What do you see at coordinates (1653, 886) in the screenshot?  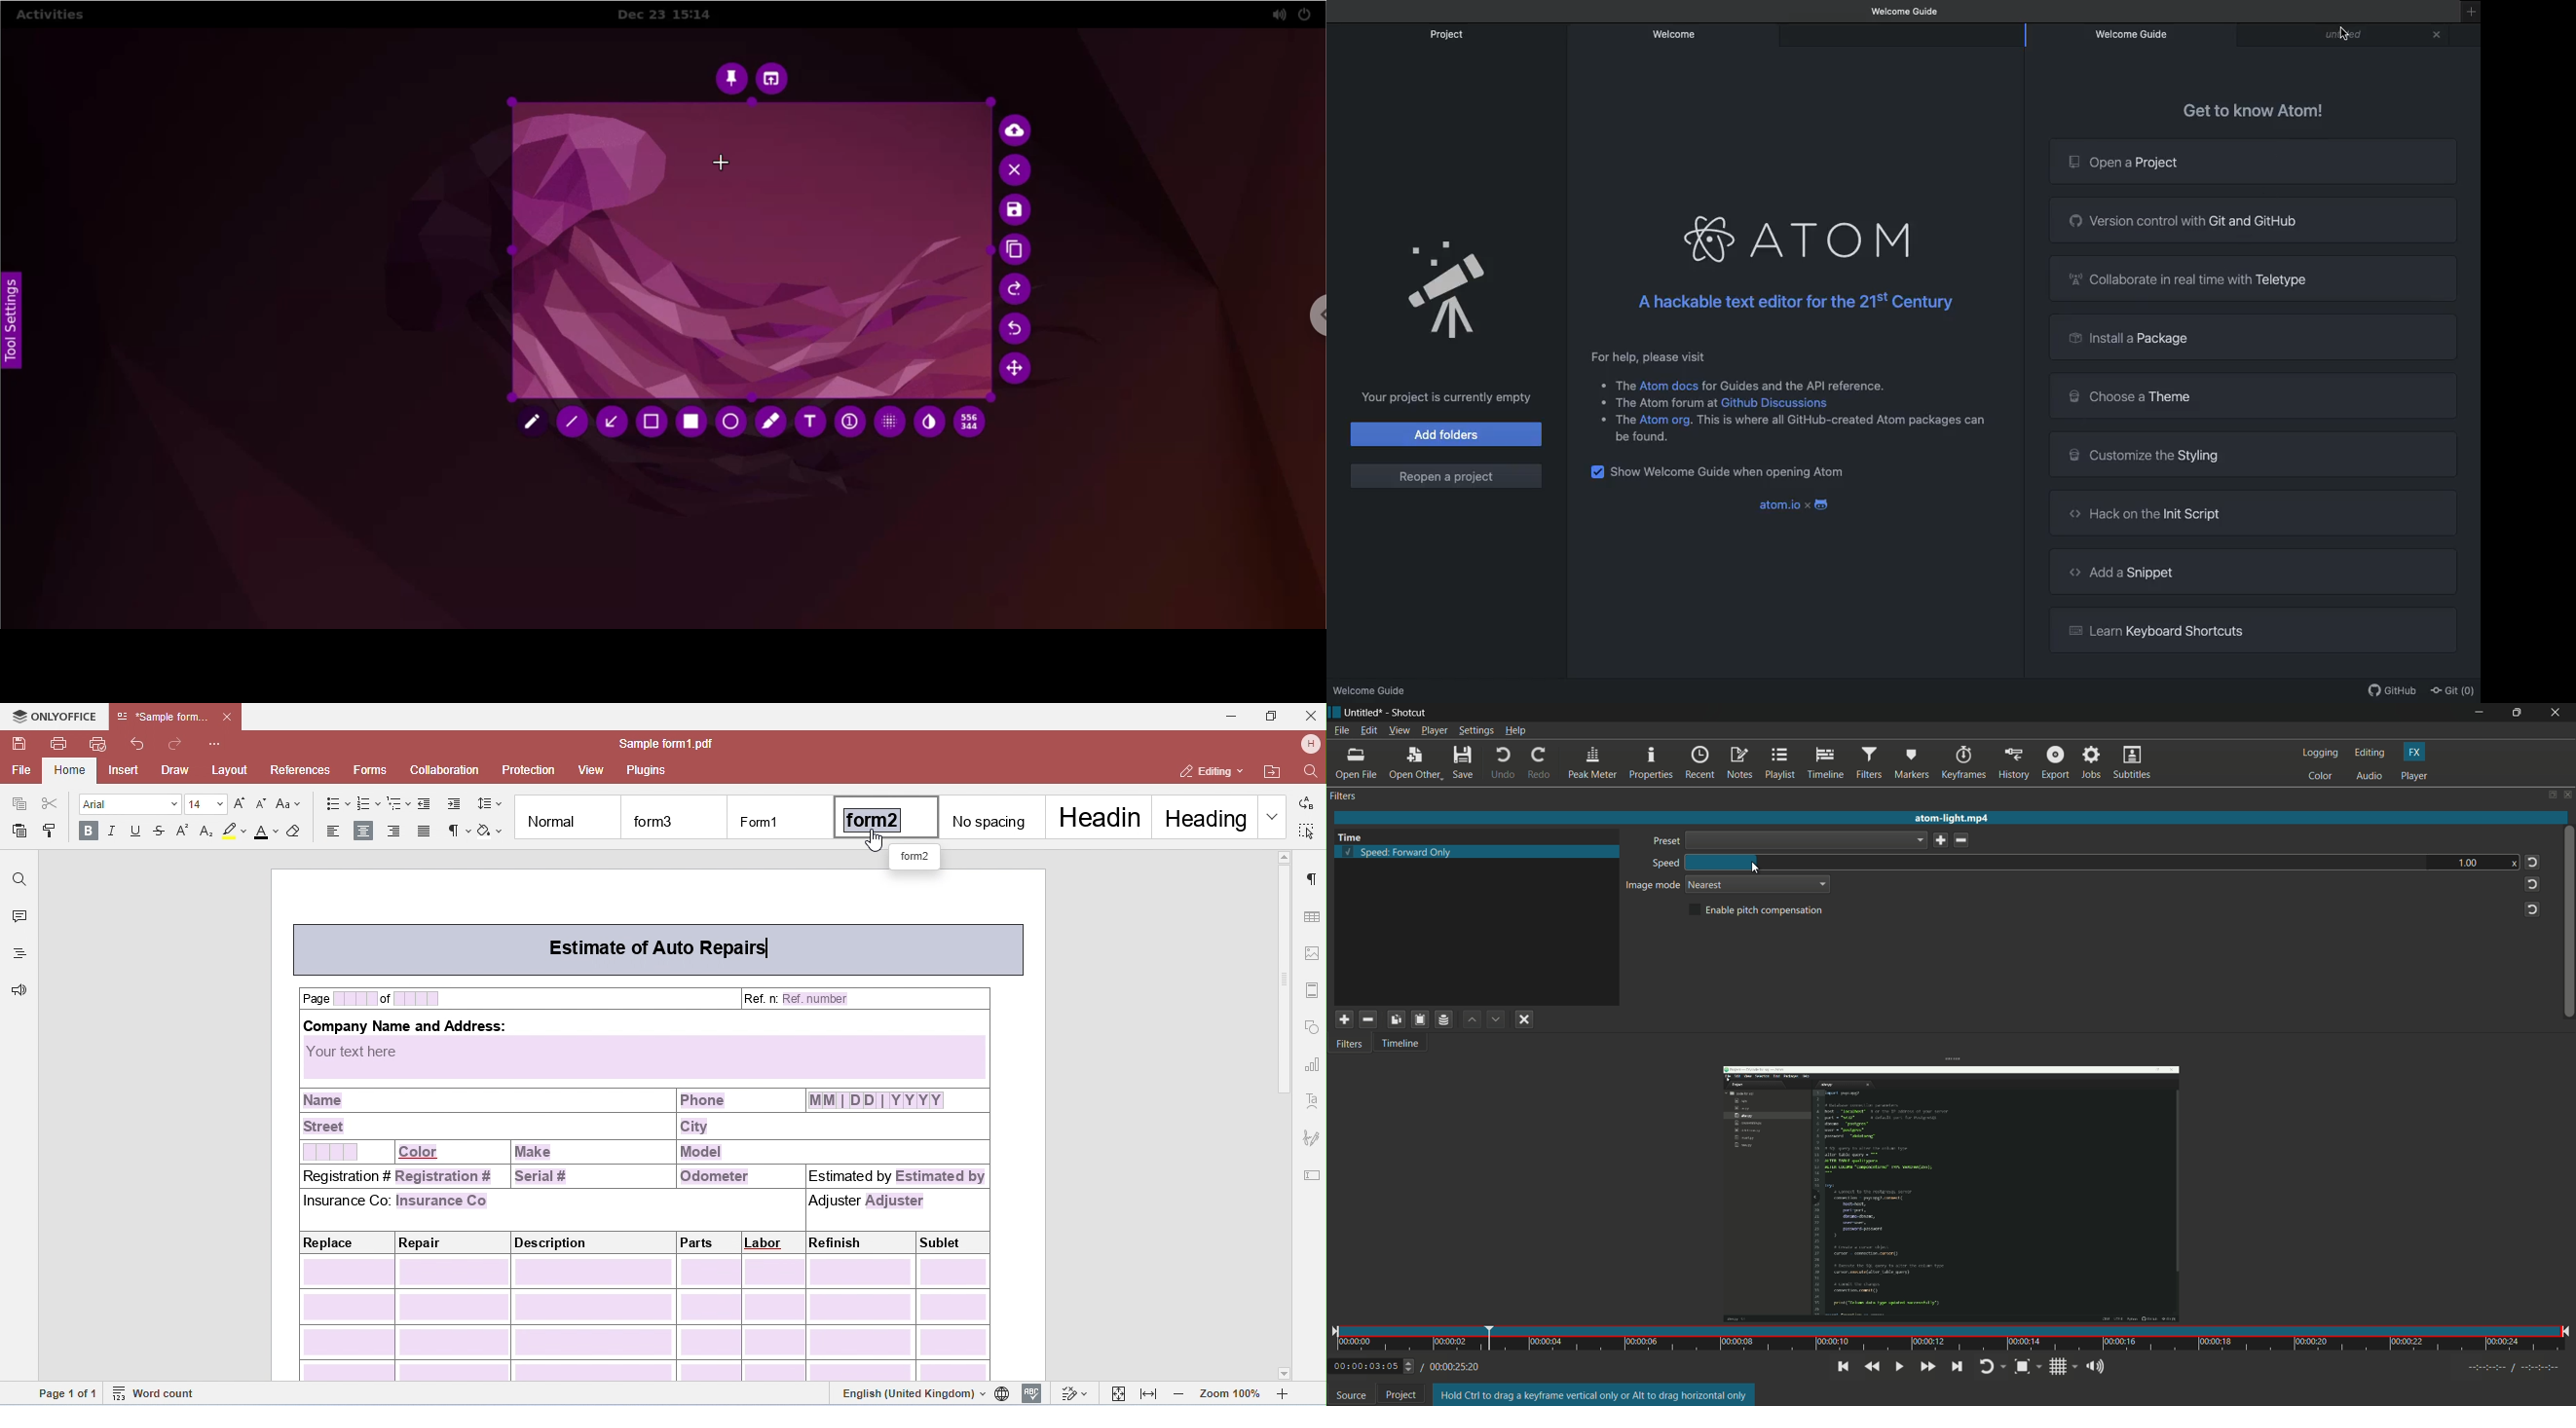 I see `image mode` at bounding box center [1653, 886].